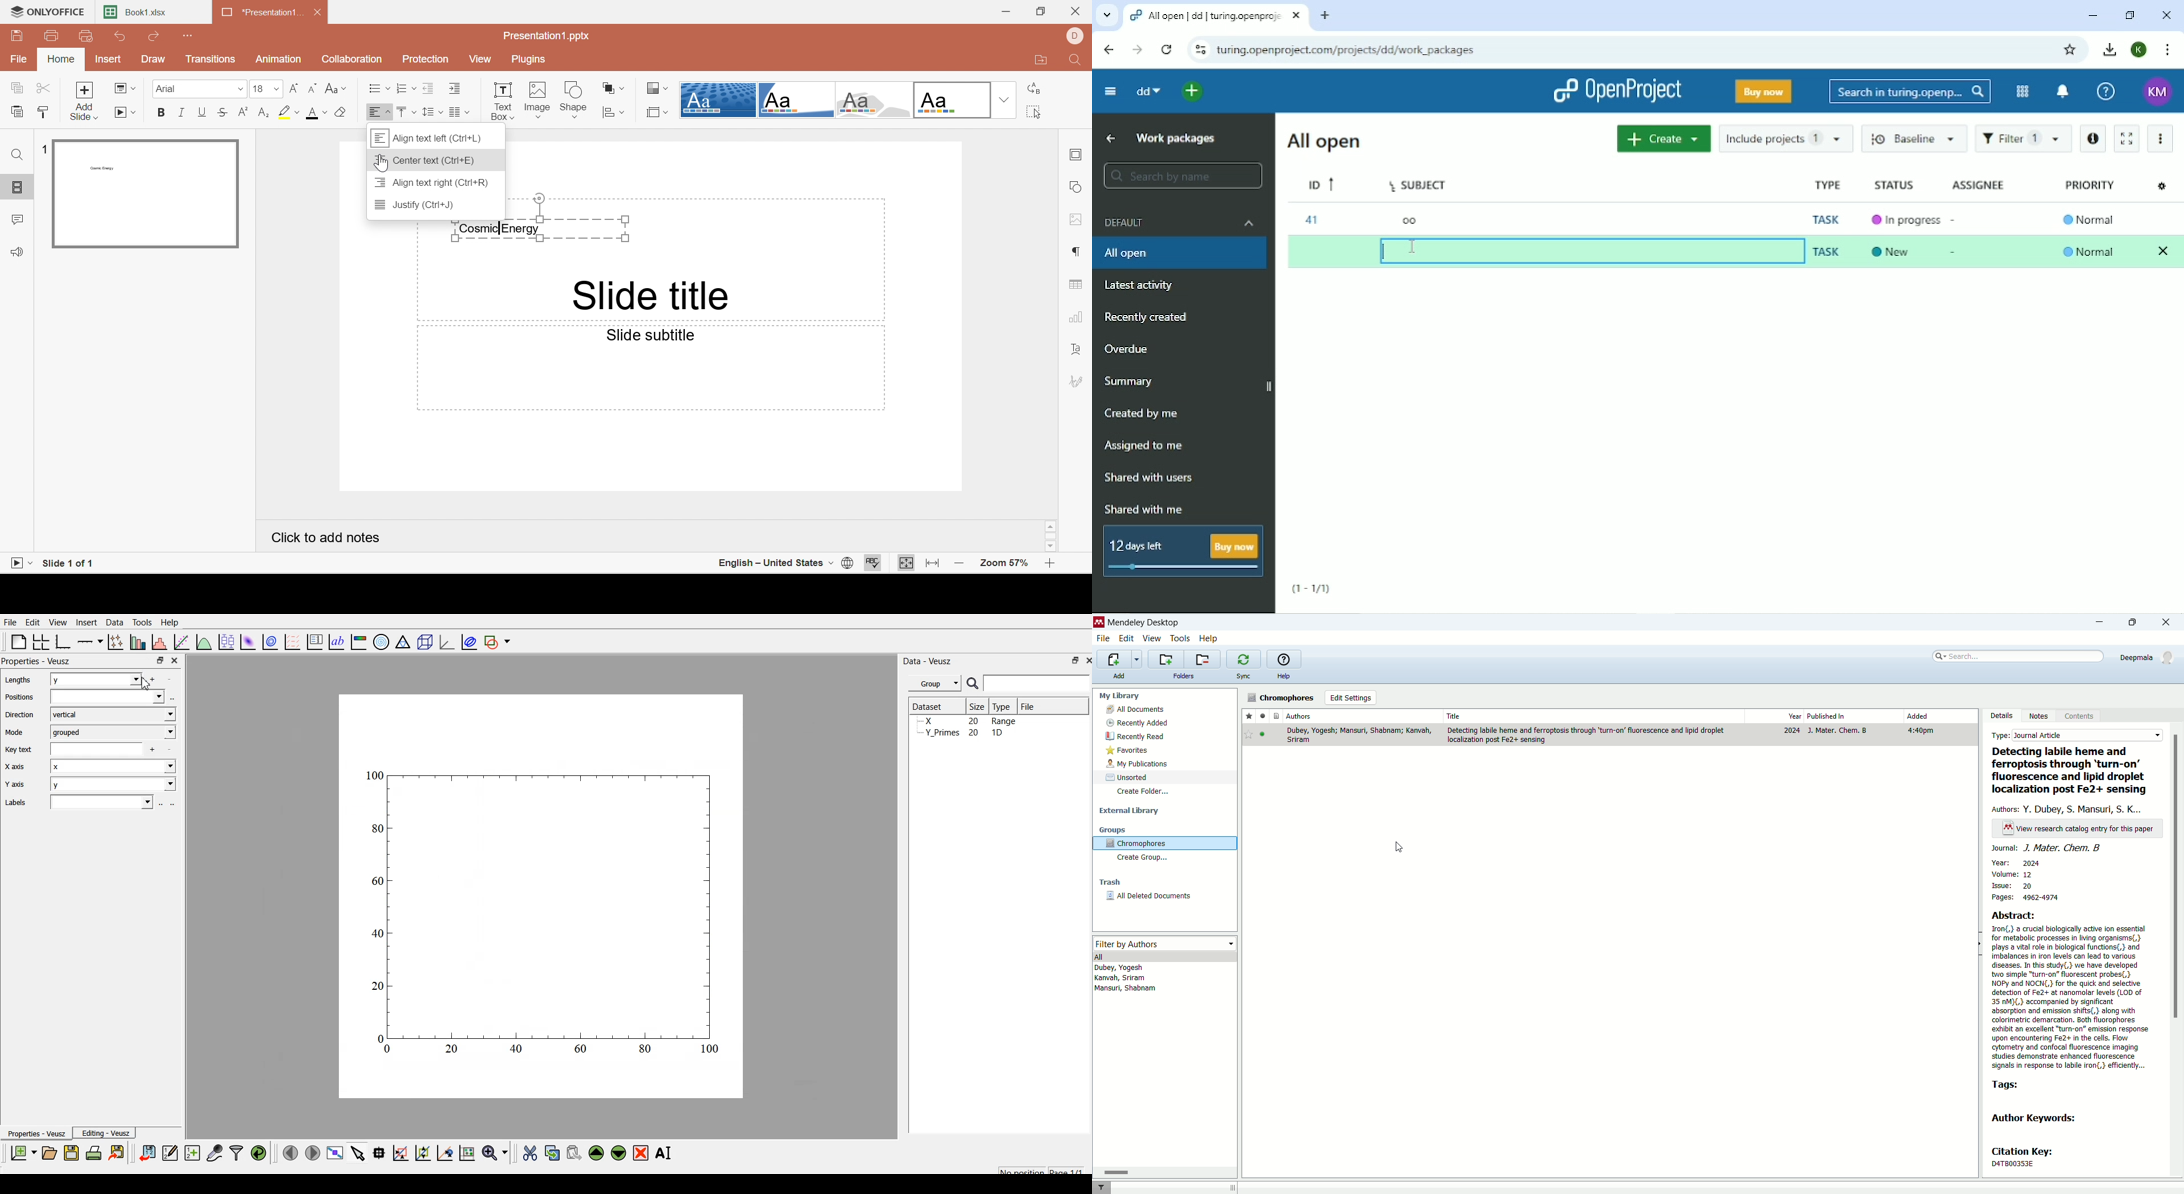  Describe the element at coordinates (100, 680) in the screenshot. I see `y ` at that location.